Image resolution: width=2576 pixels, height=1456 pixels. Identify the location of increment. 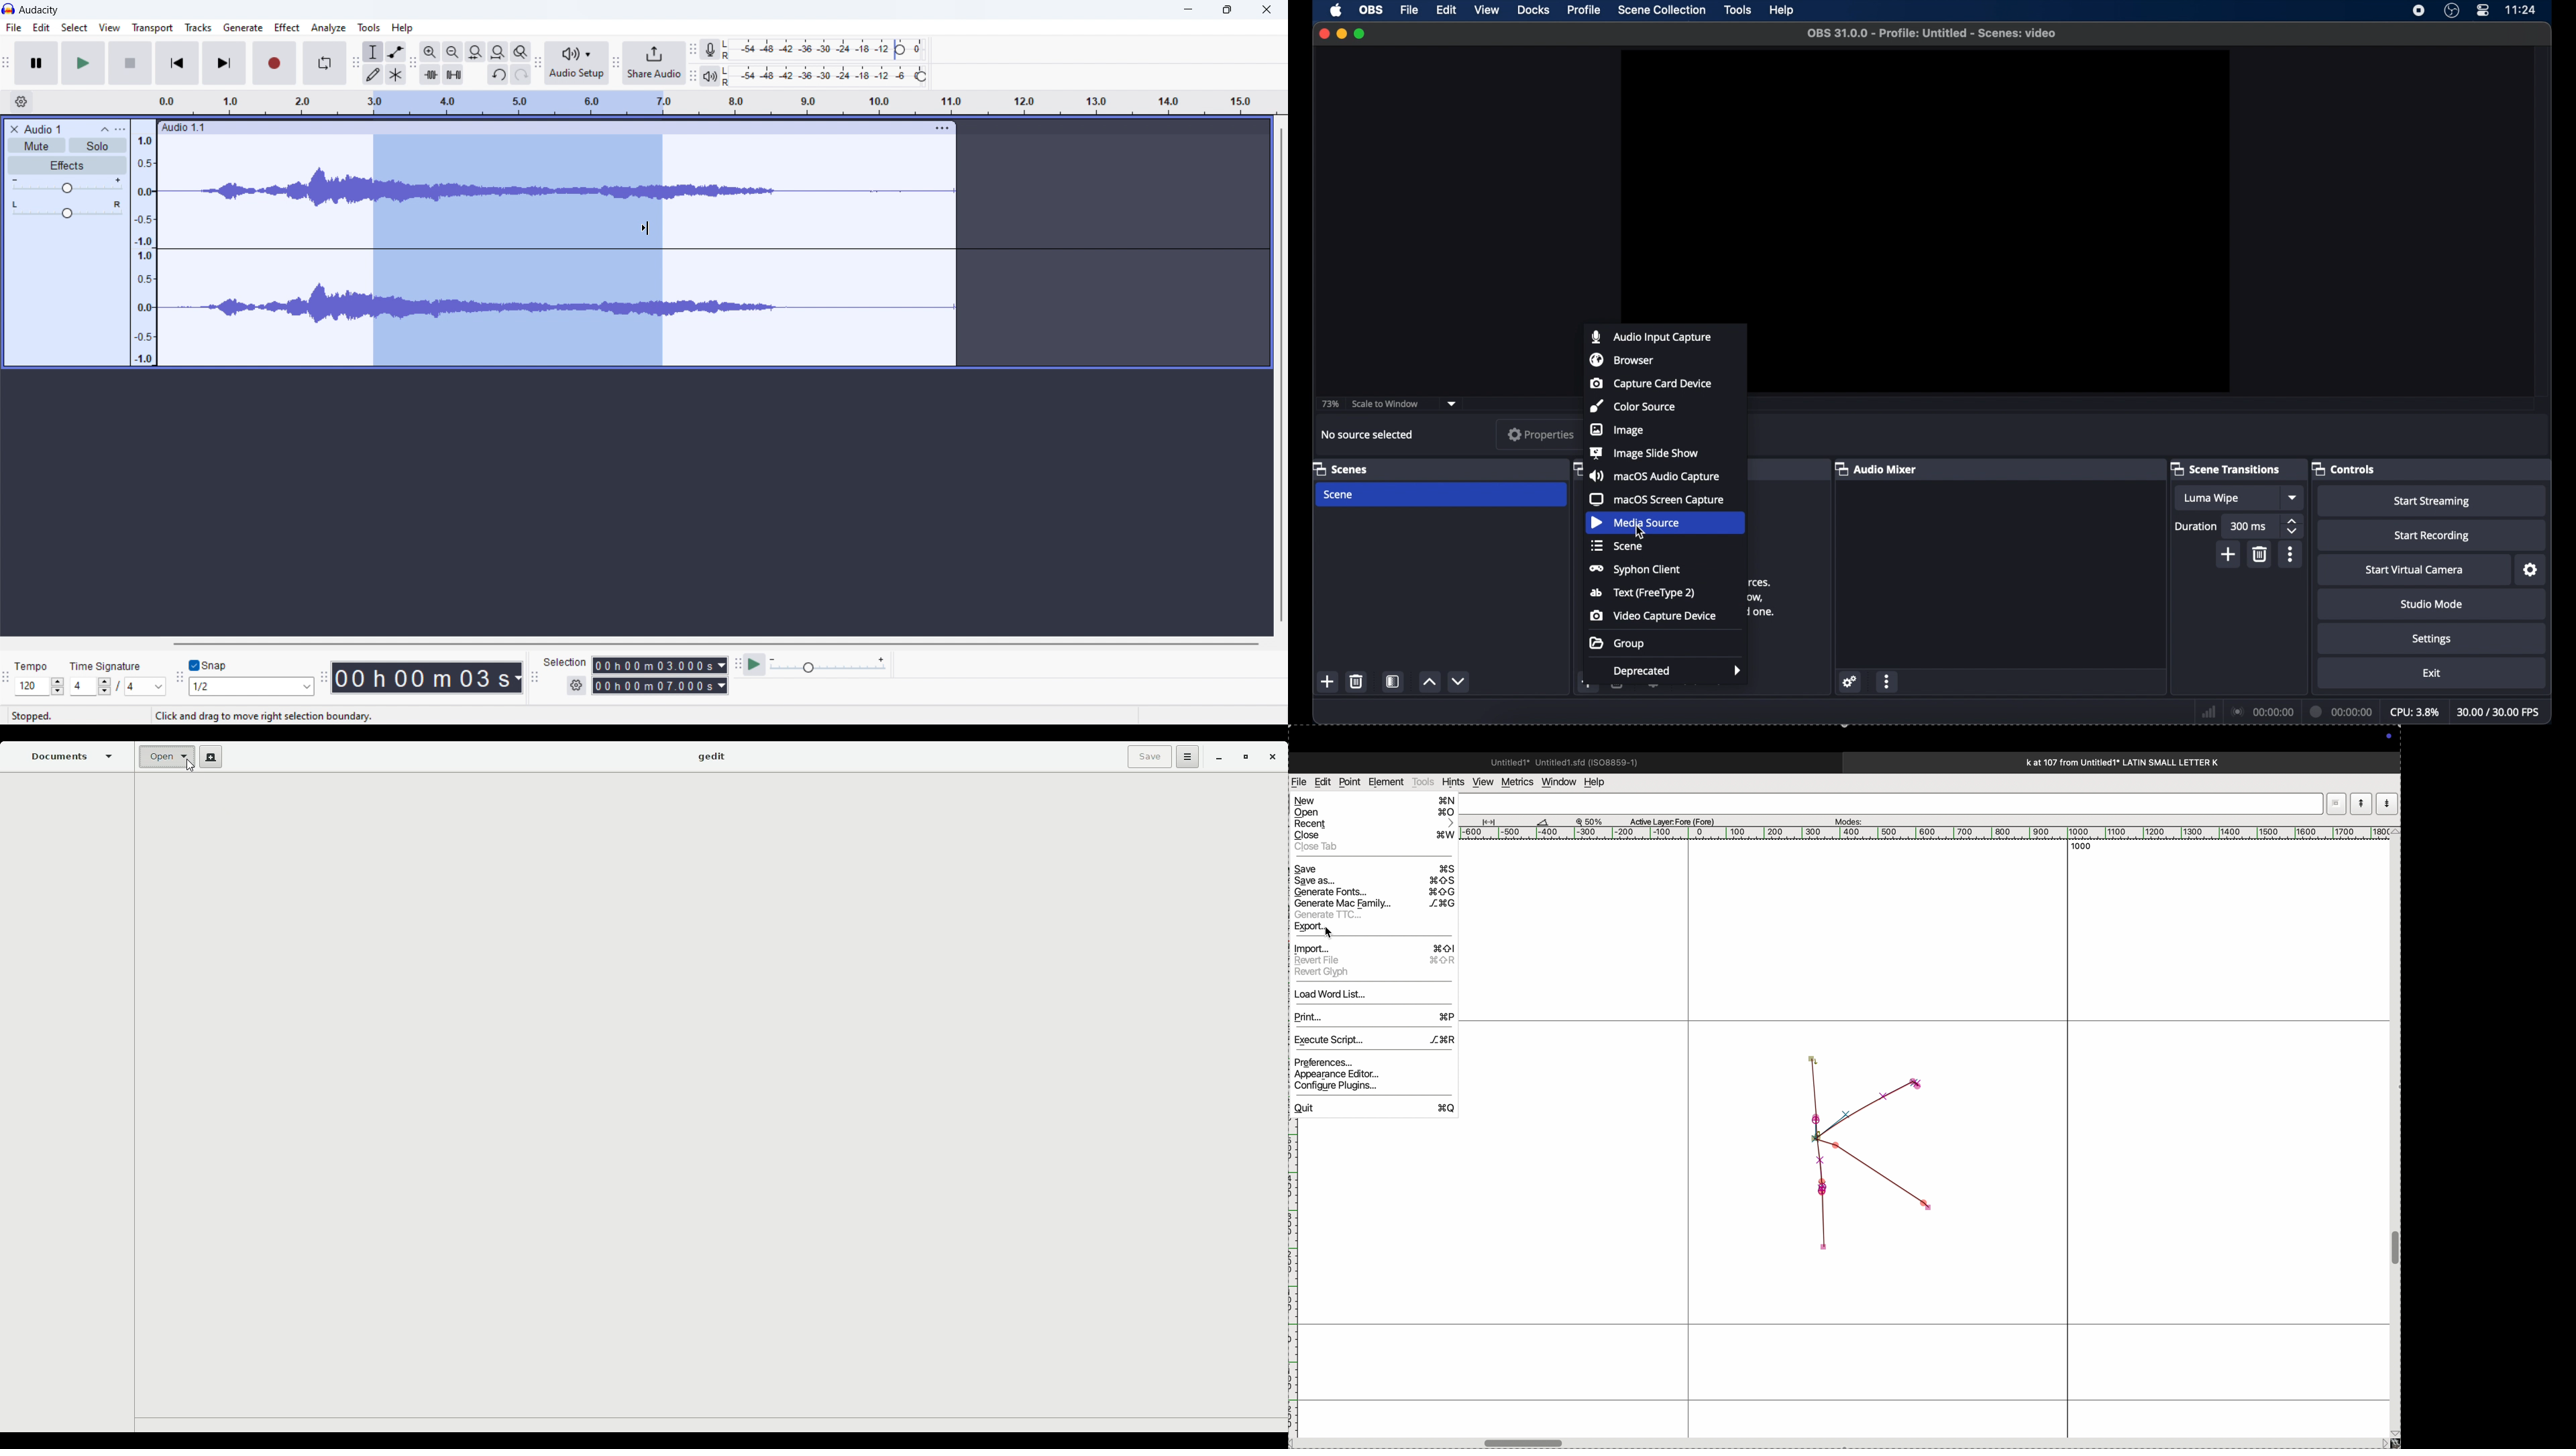
(1690, 685).